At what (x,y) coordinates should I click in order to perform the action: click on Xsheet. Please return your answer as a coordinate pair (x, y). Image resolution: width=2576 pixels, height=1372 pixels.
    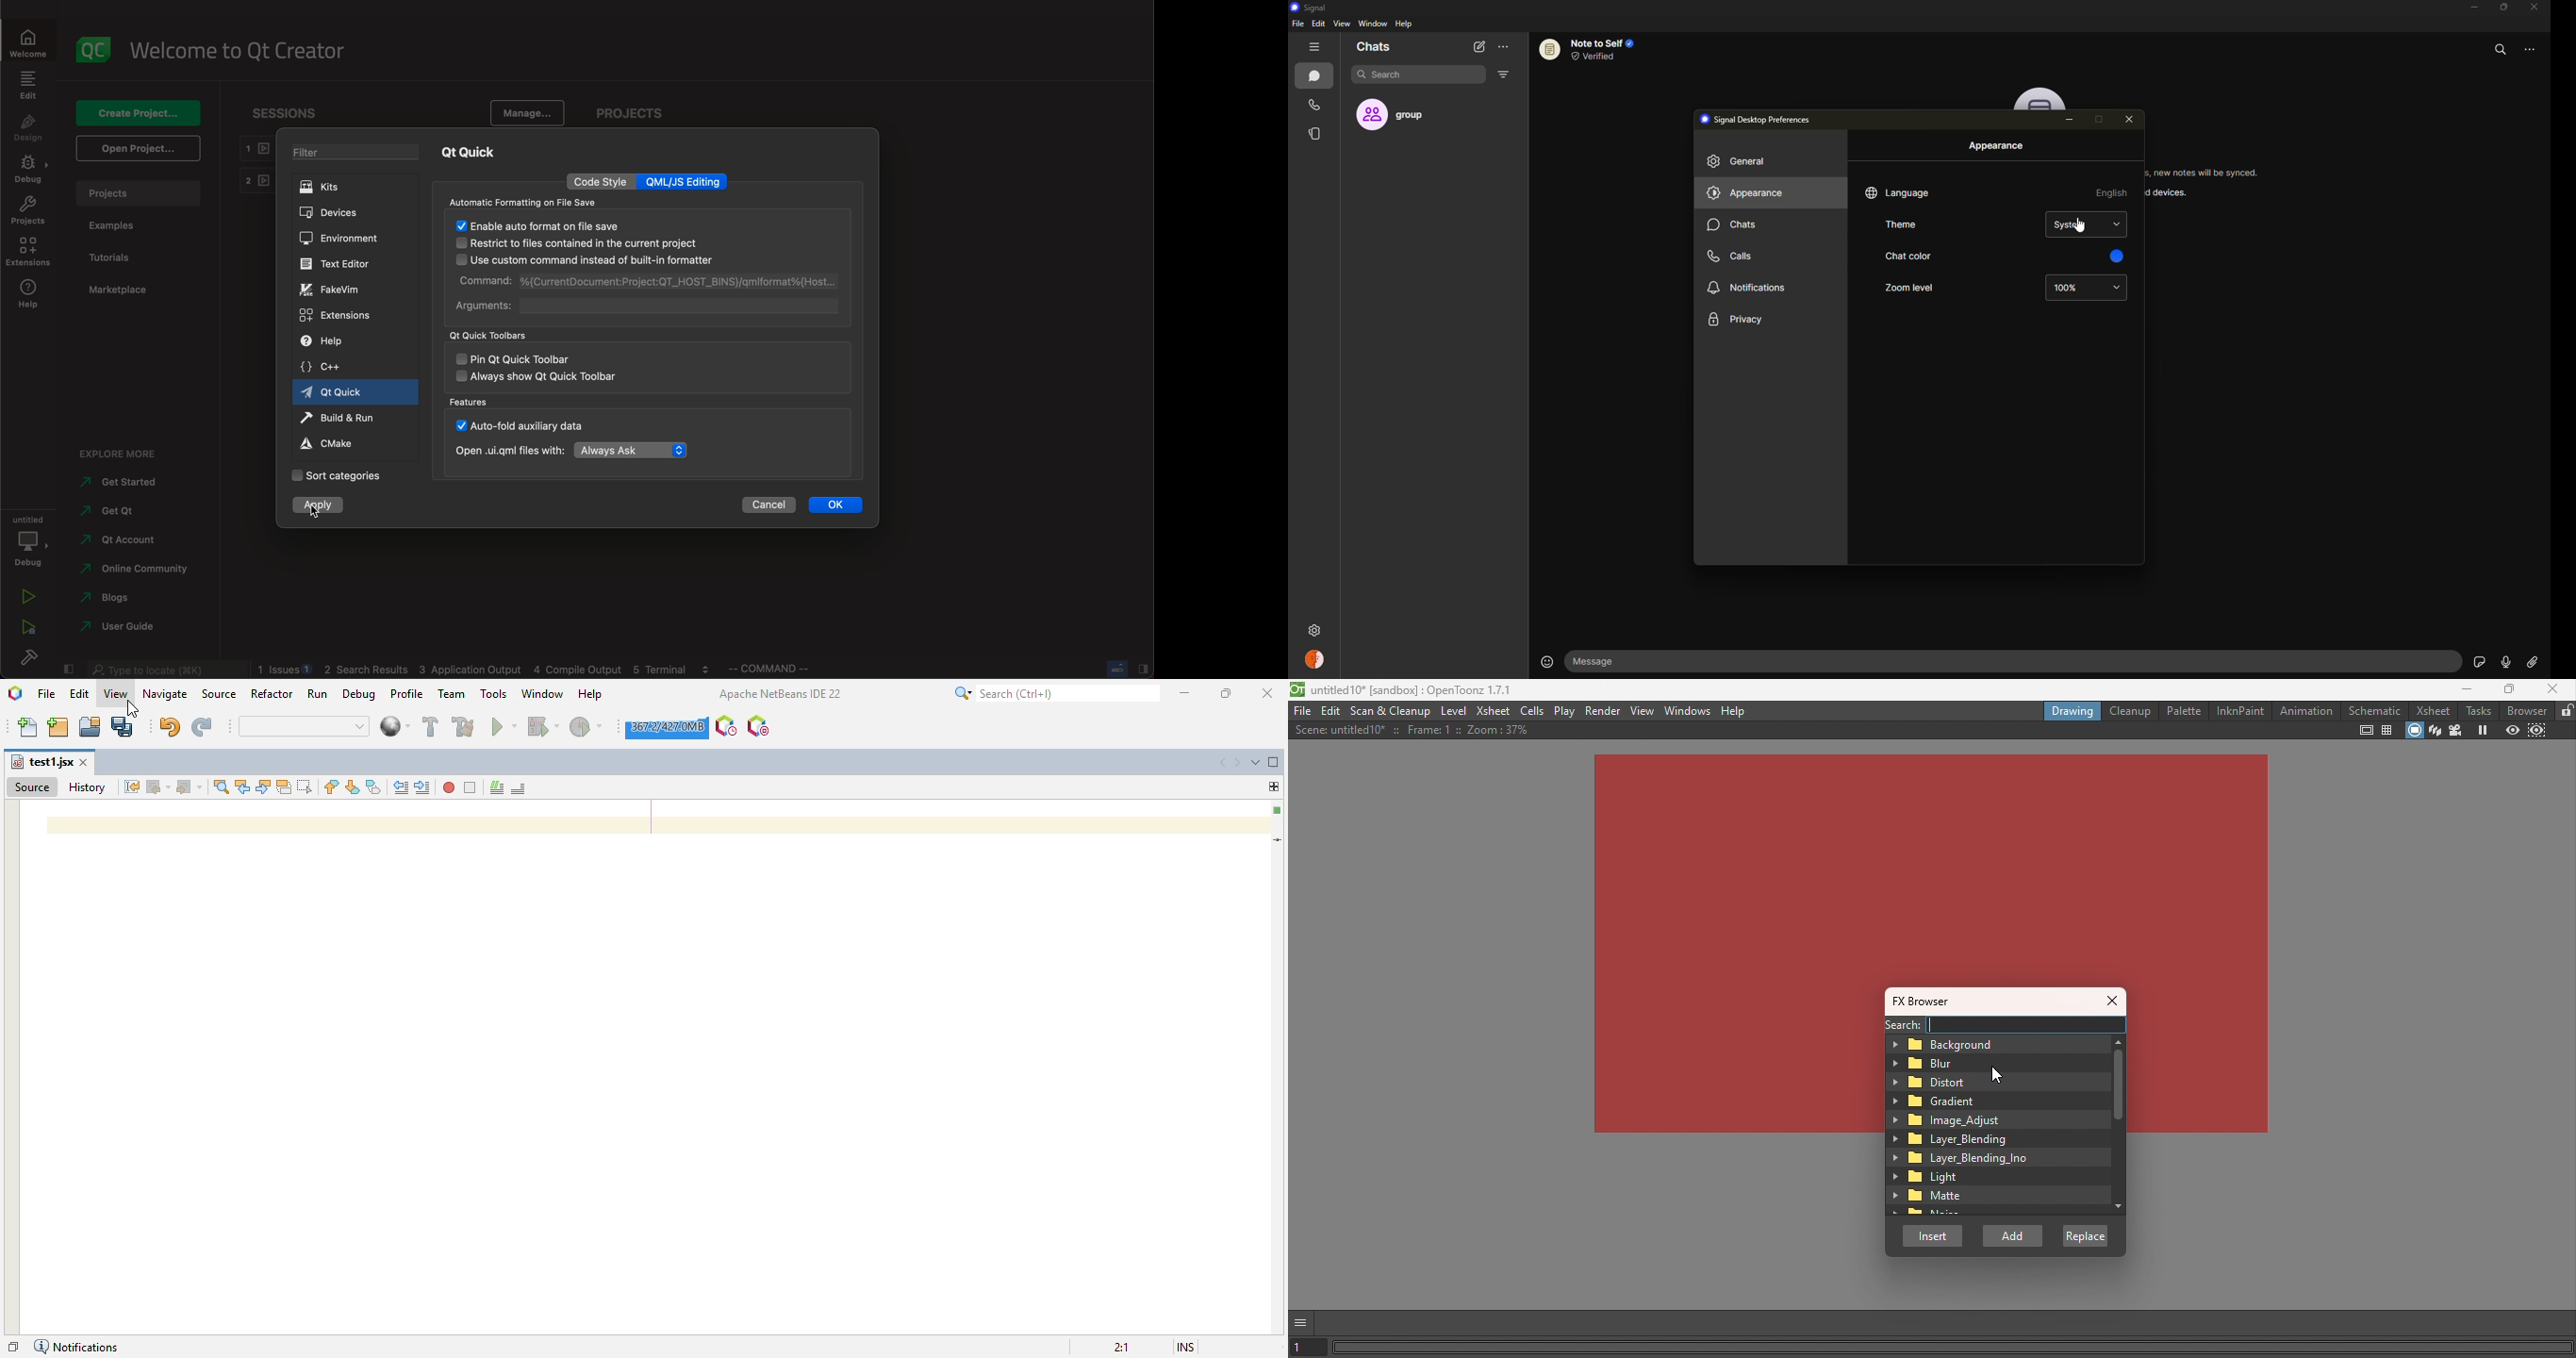
    Looking at the image, I should click on (1494, 710).